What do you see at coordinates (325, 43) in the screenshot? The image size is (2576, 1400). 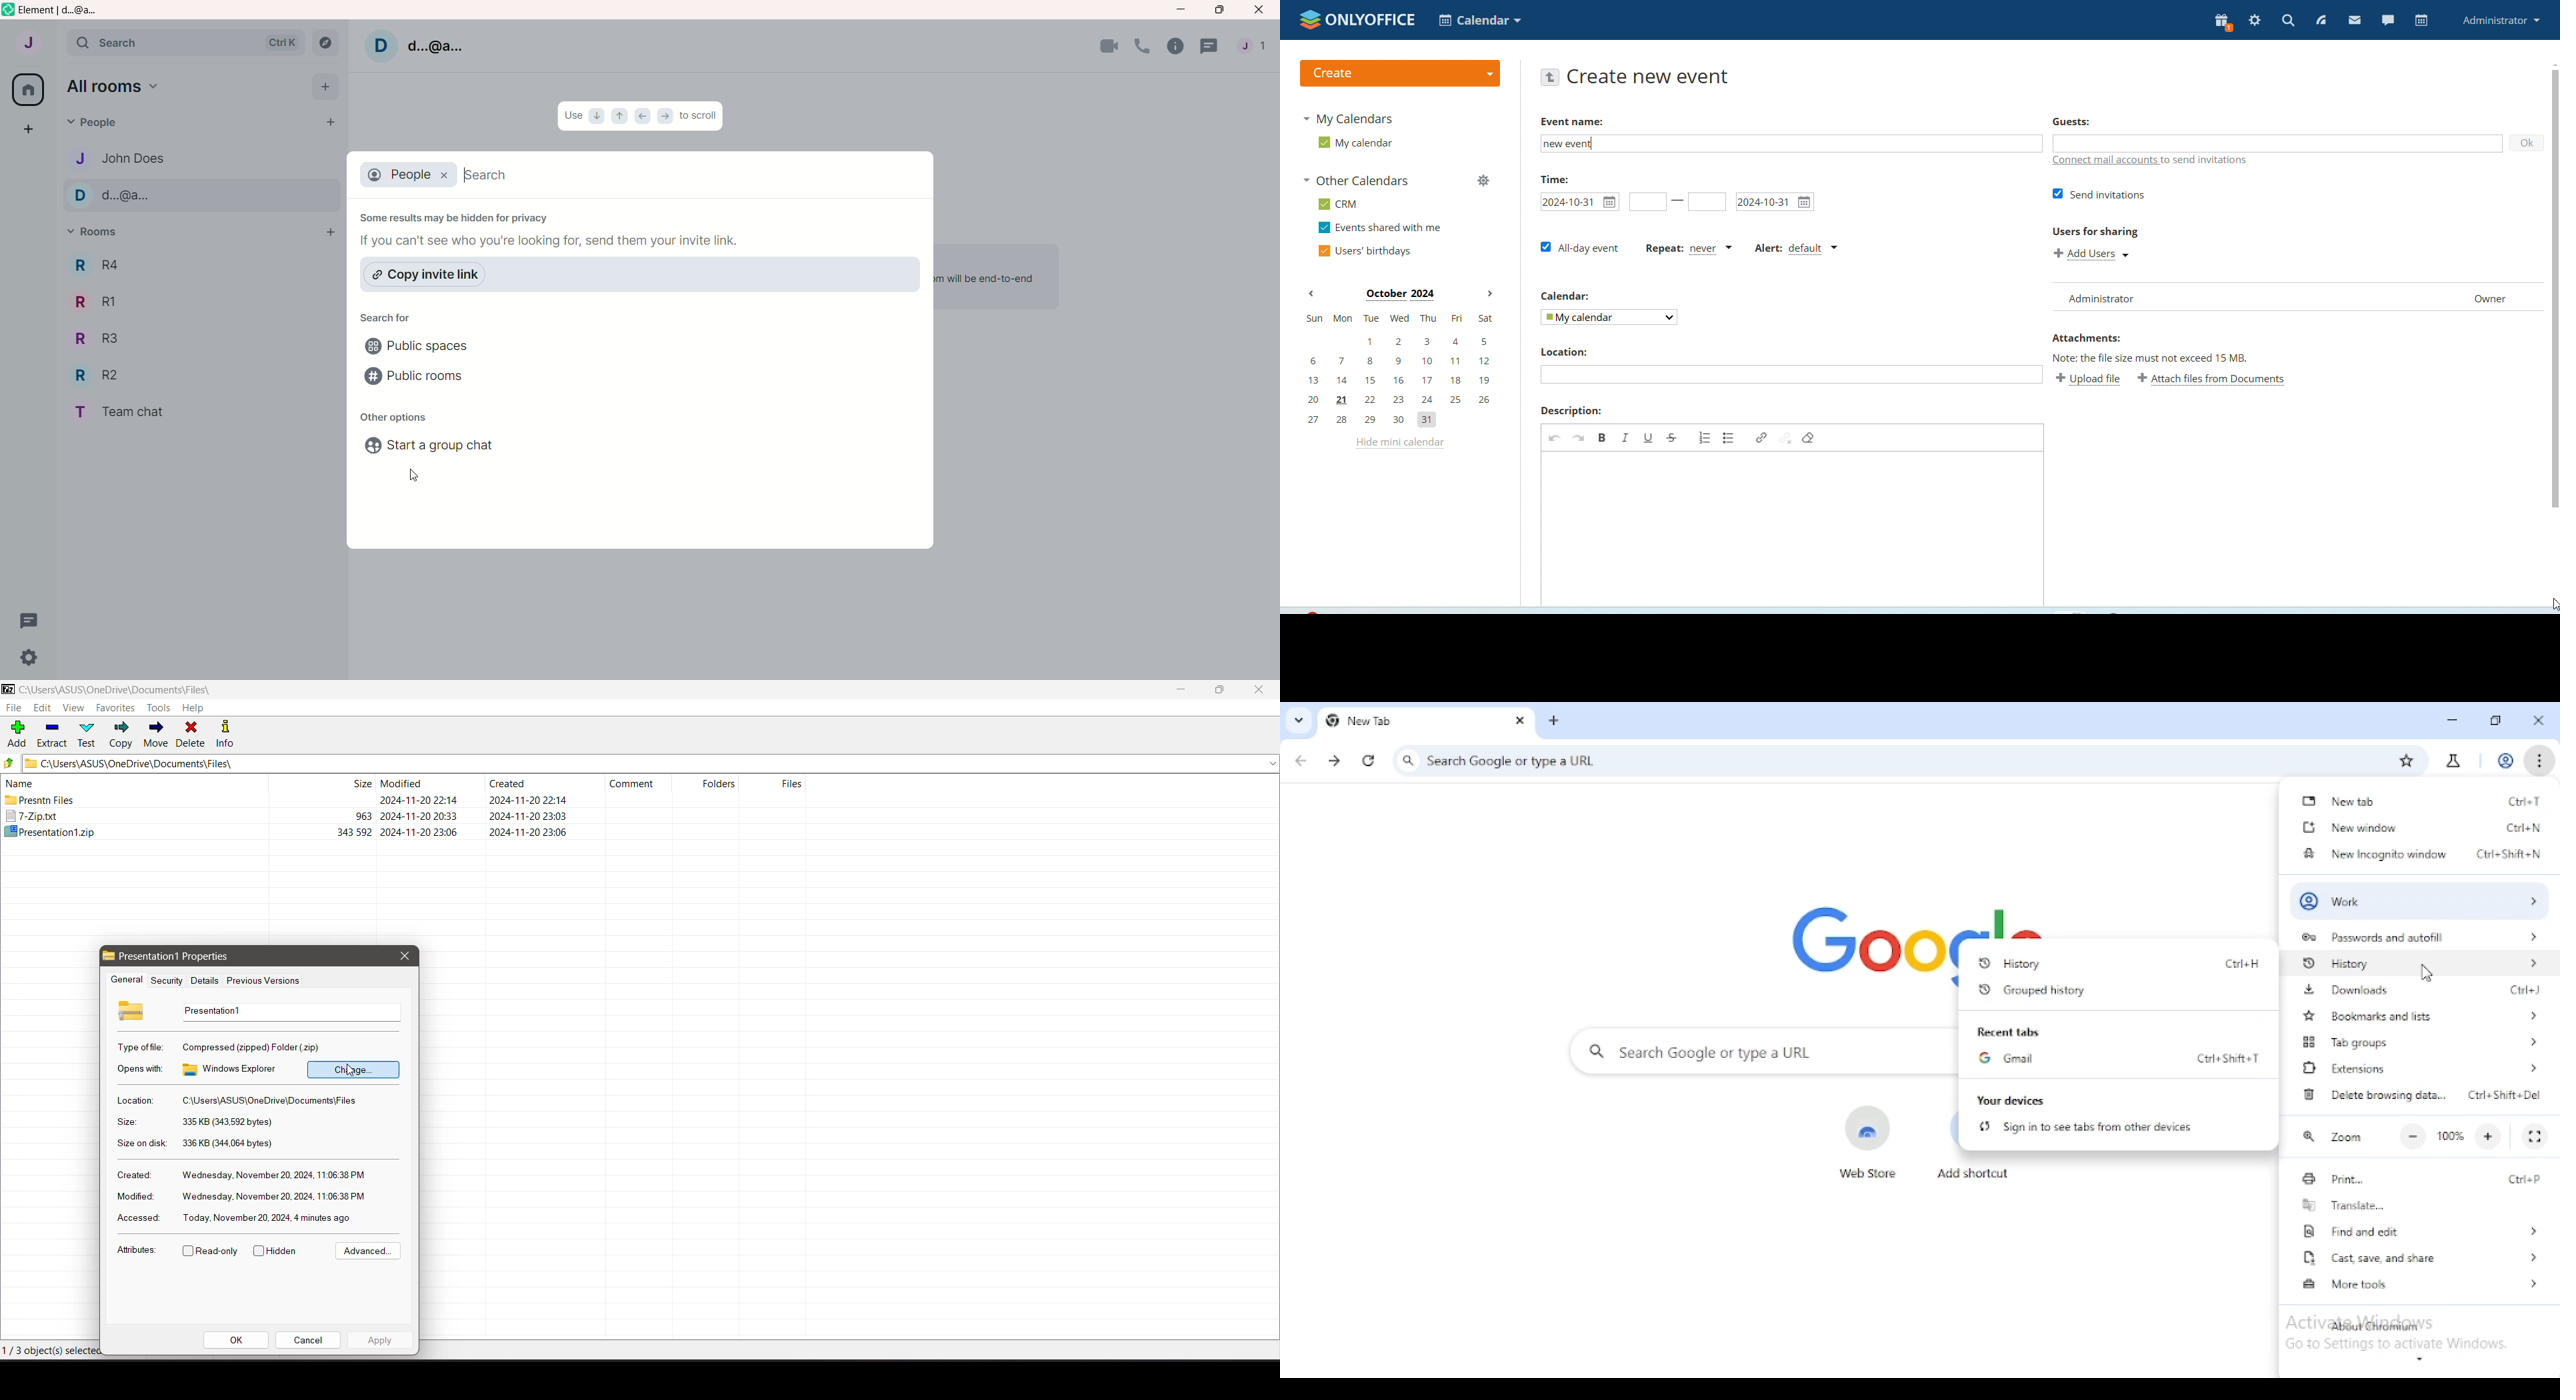 I see `explore rooms` at bounding box center [325, 43].